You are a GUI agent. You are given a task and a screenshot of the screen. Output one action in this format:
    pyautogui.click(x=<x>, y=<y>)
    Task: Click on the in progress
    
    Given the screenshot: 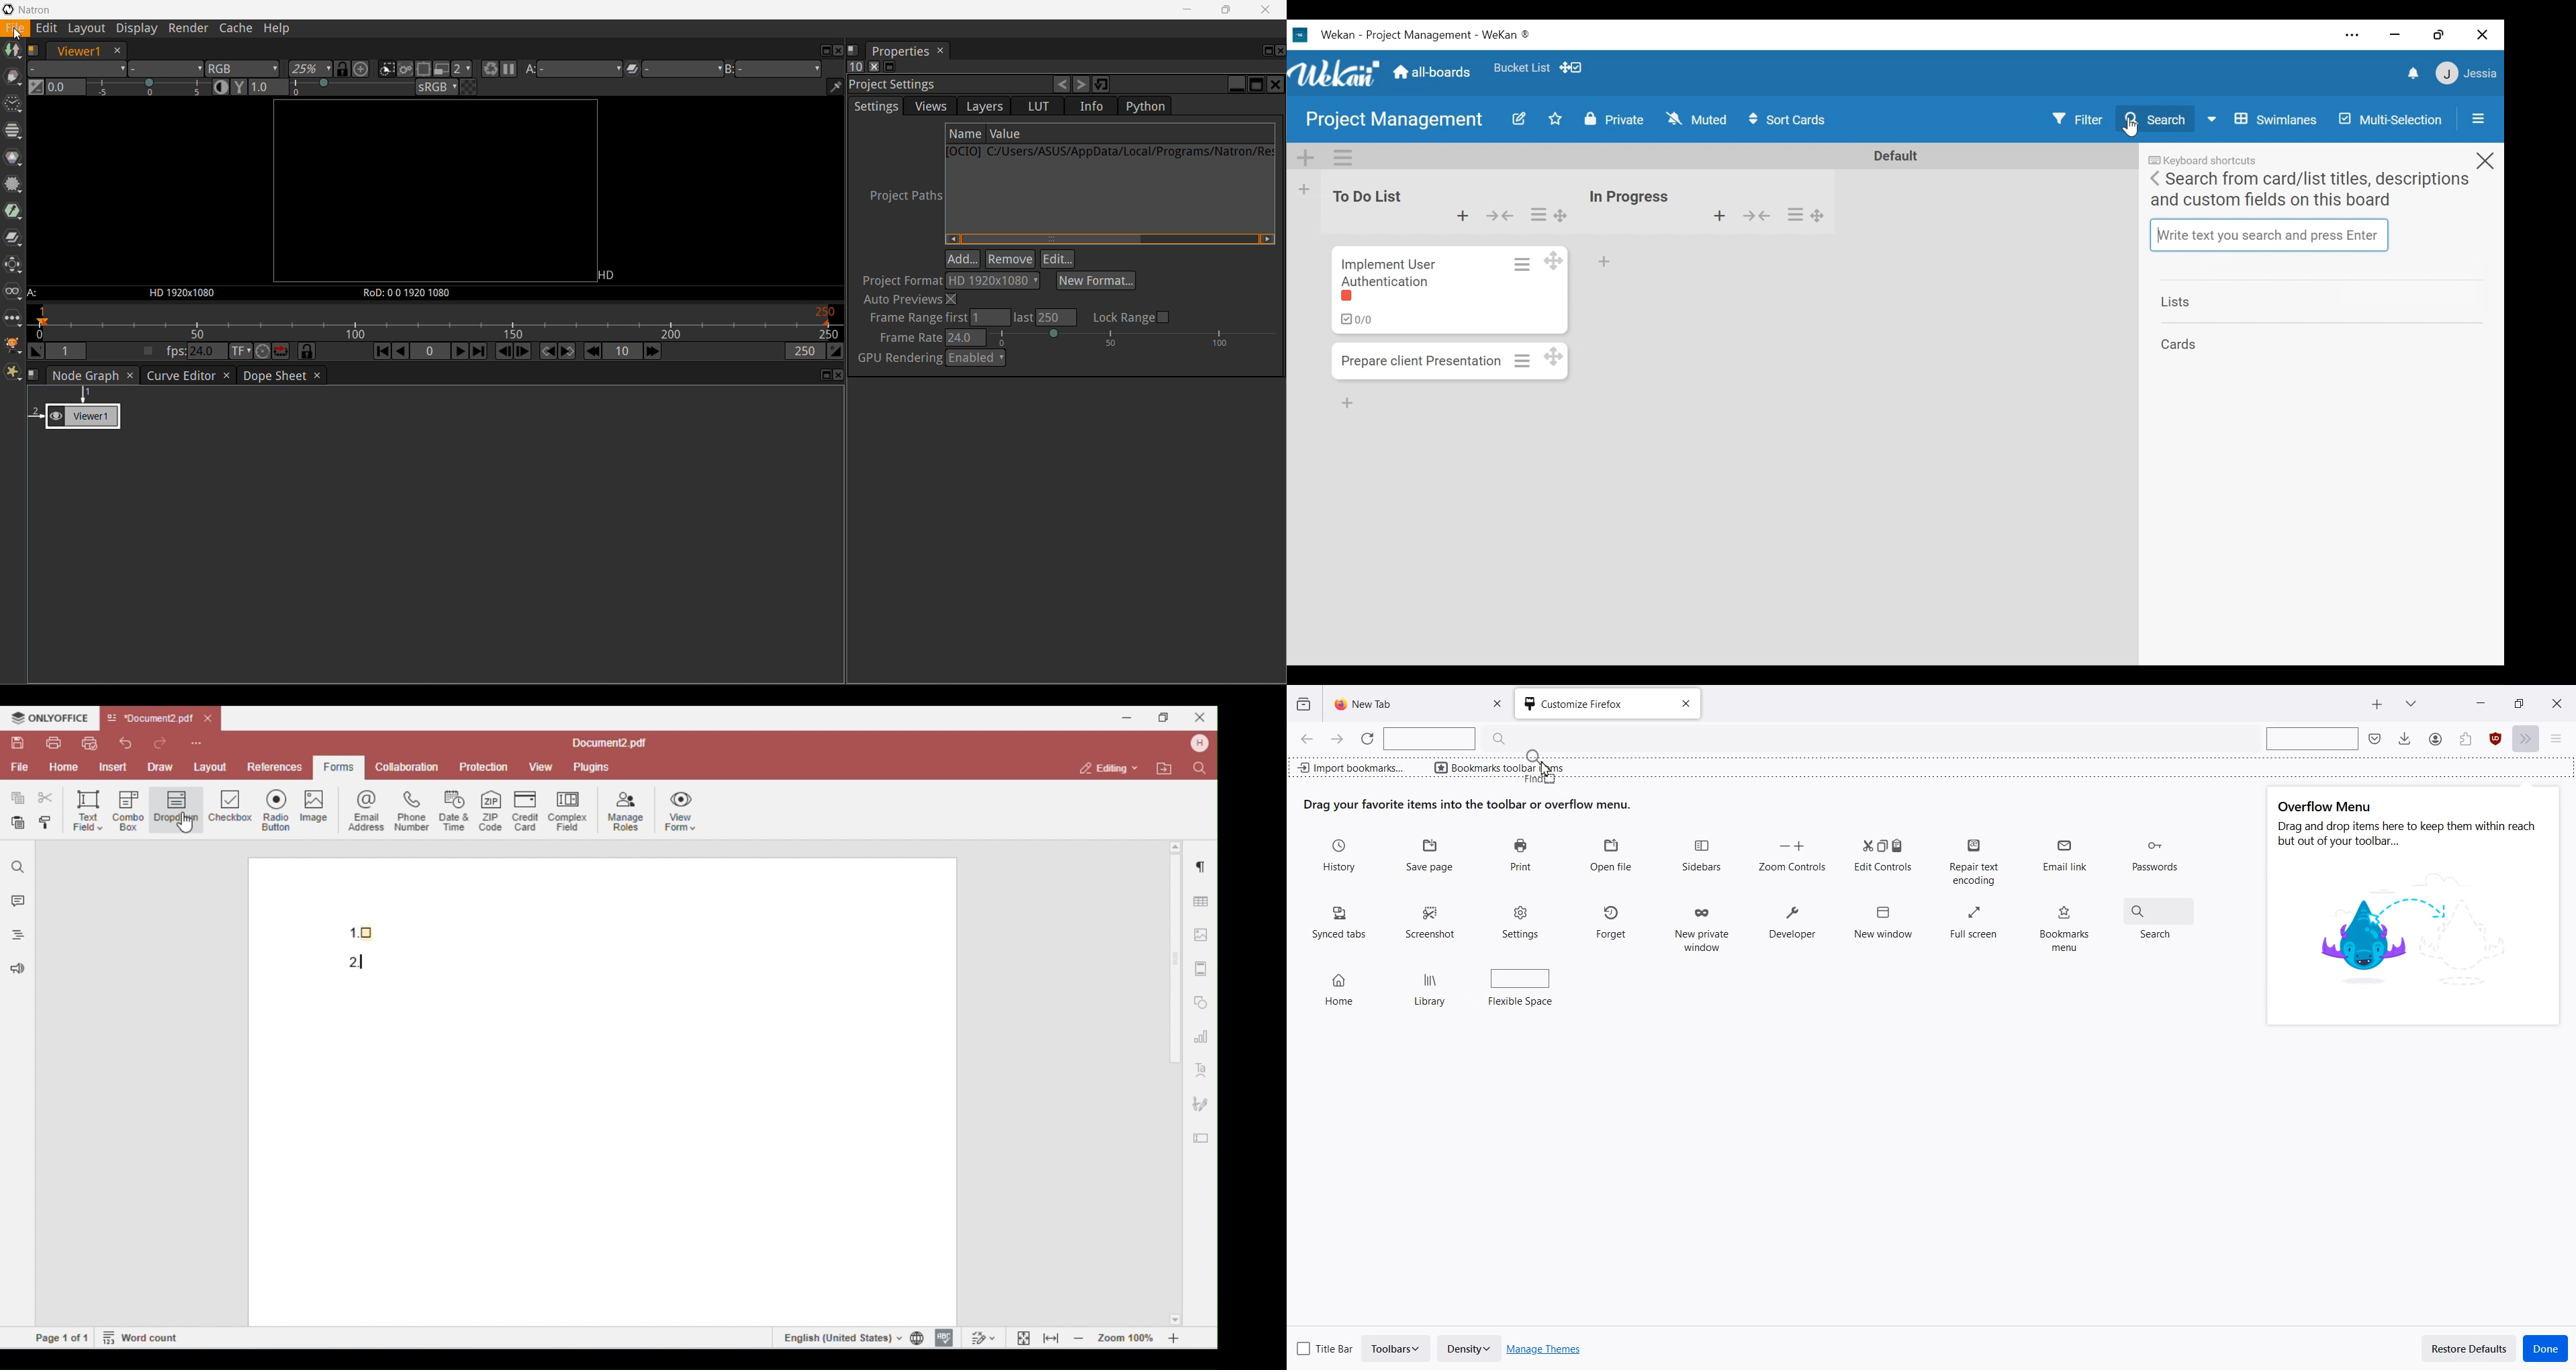 What is the action you would take?
    pyautogui.click(x=1633, y=194)
    